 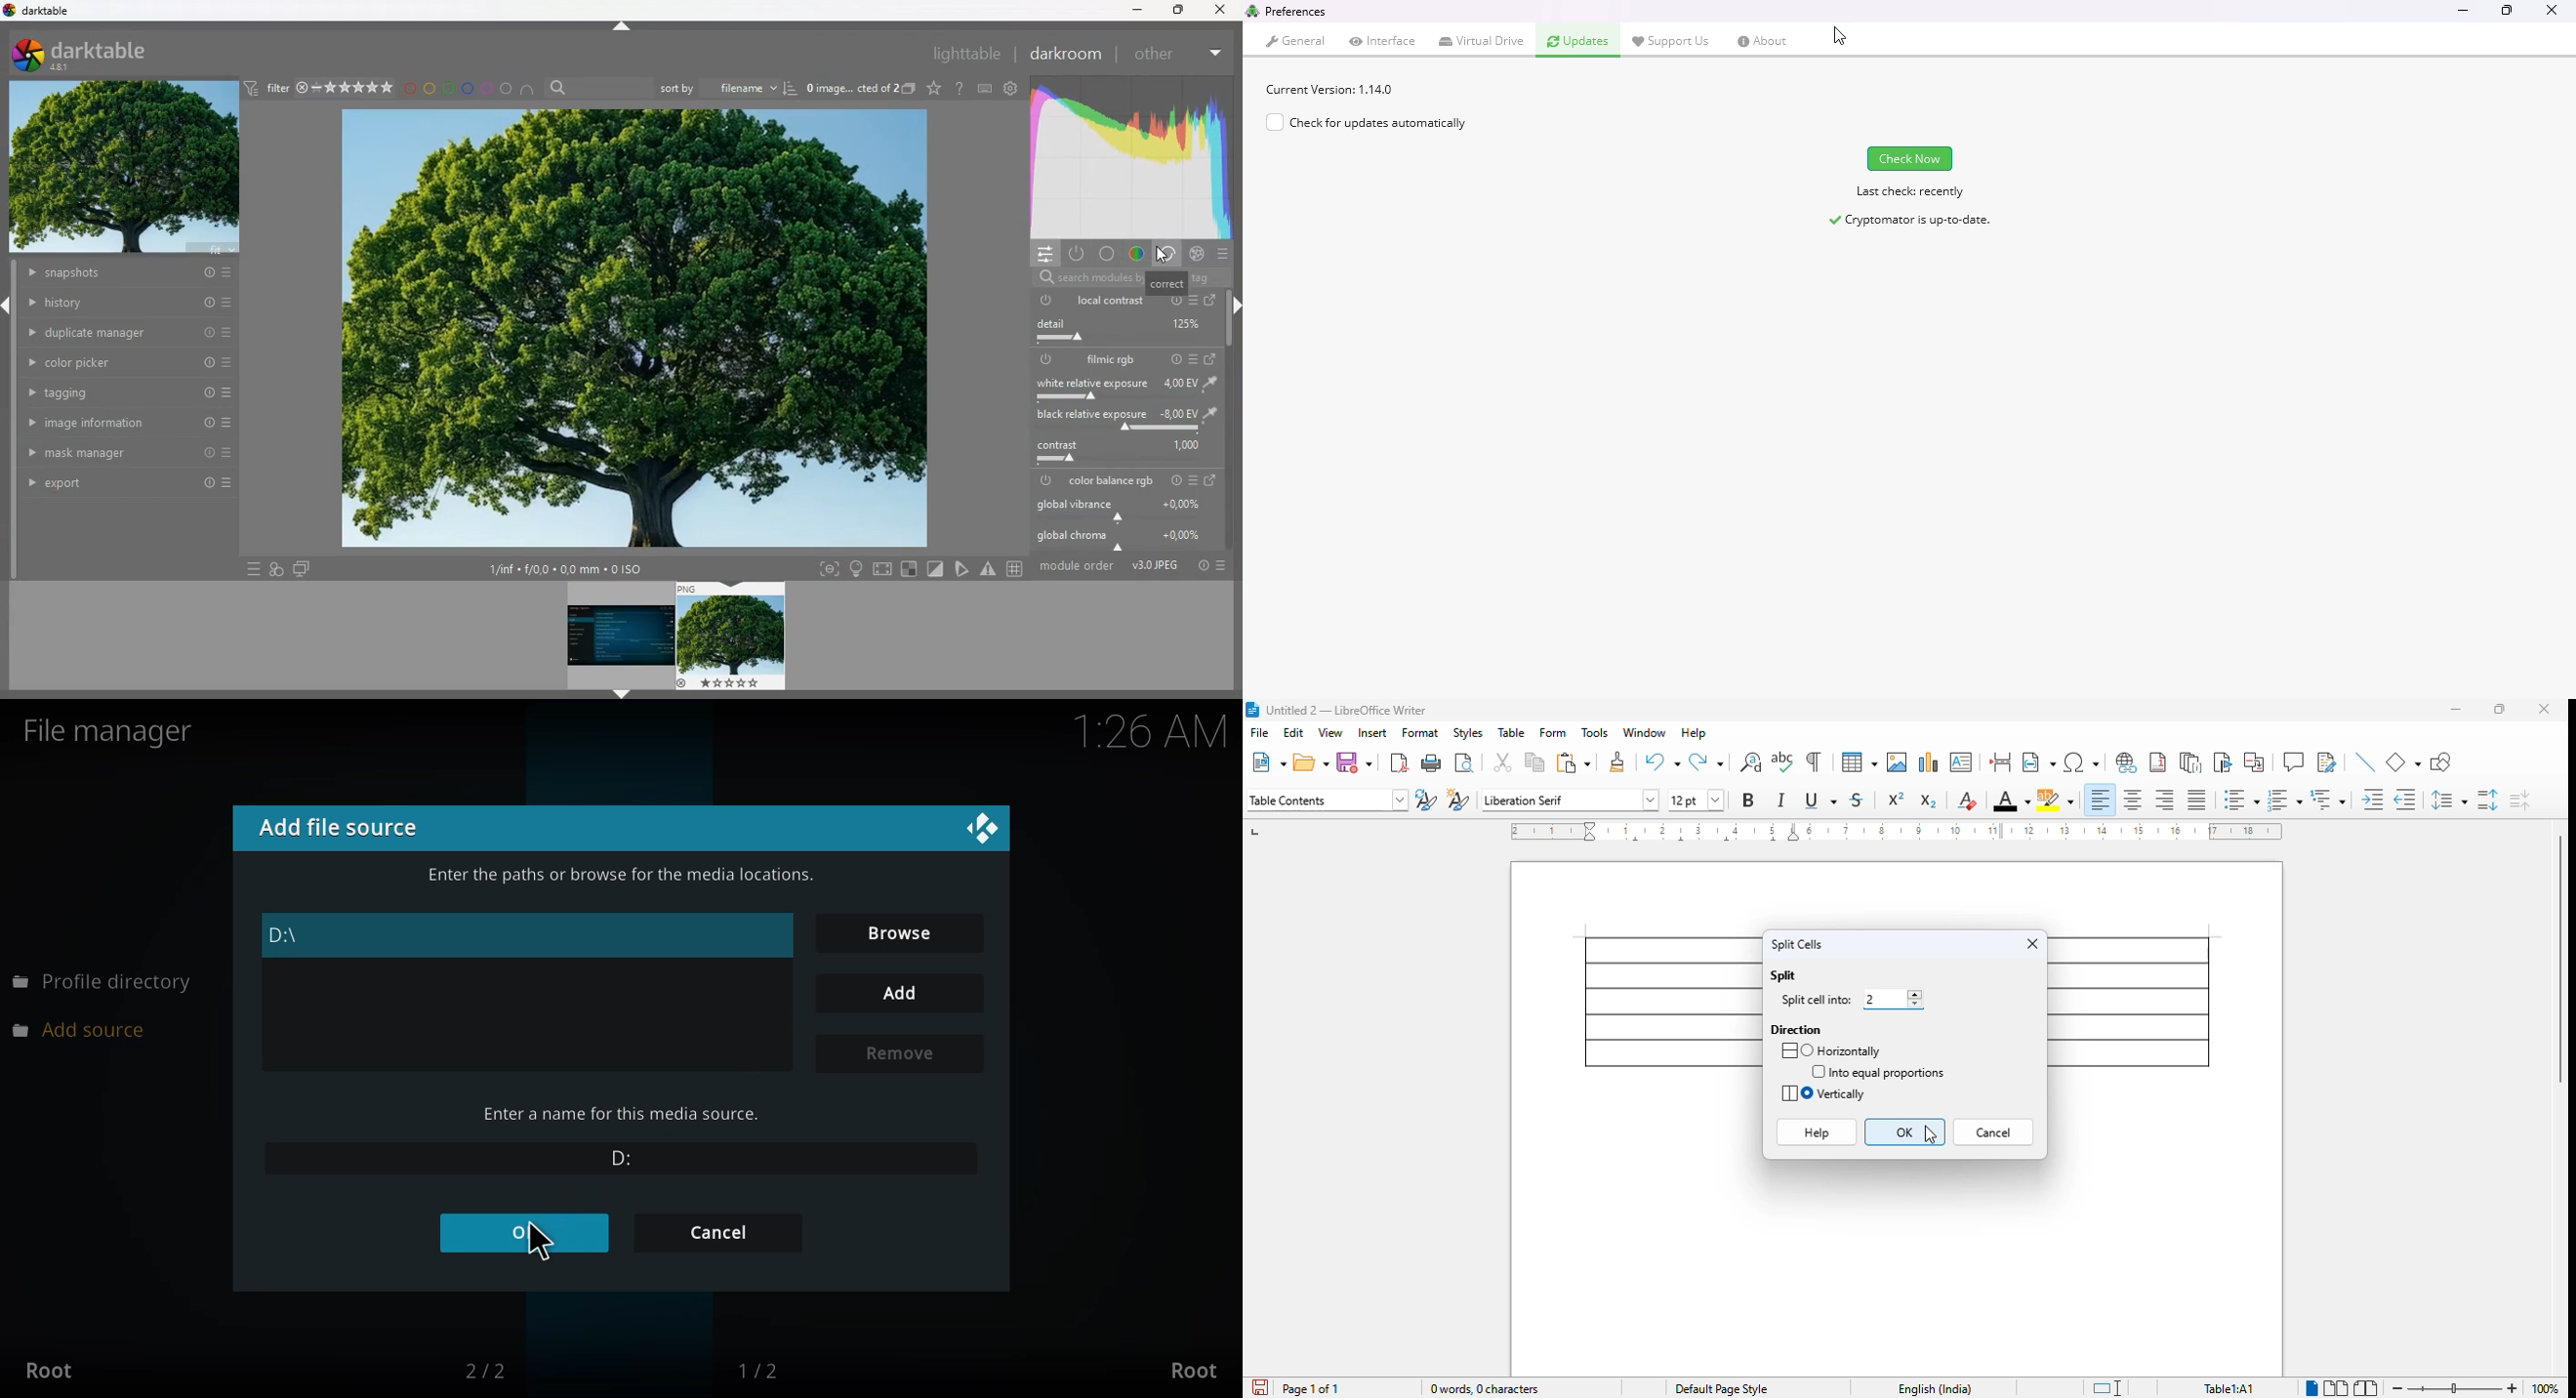 I want to click on vertical scroll bar, so click(x=2557, y=958).